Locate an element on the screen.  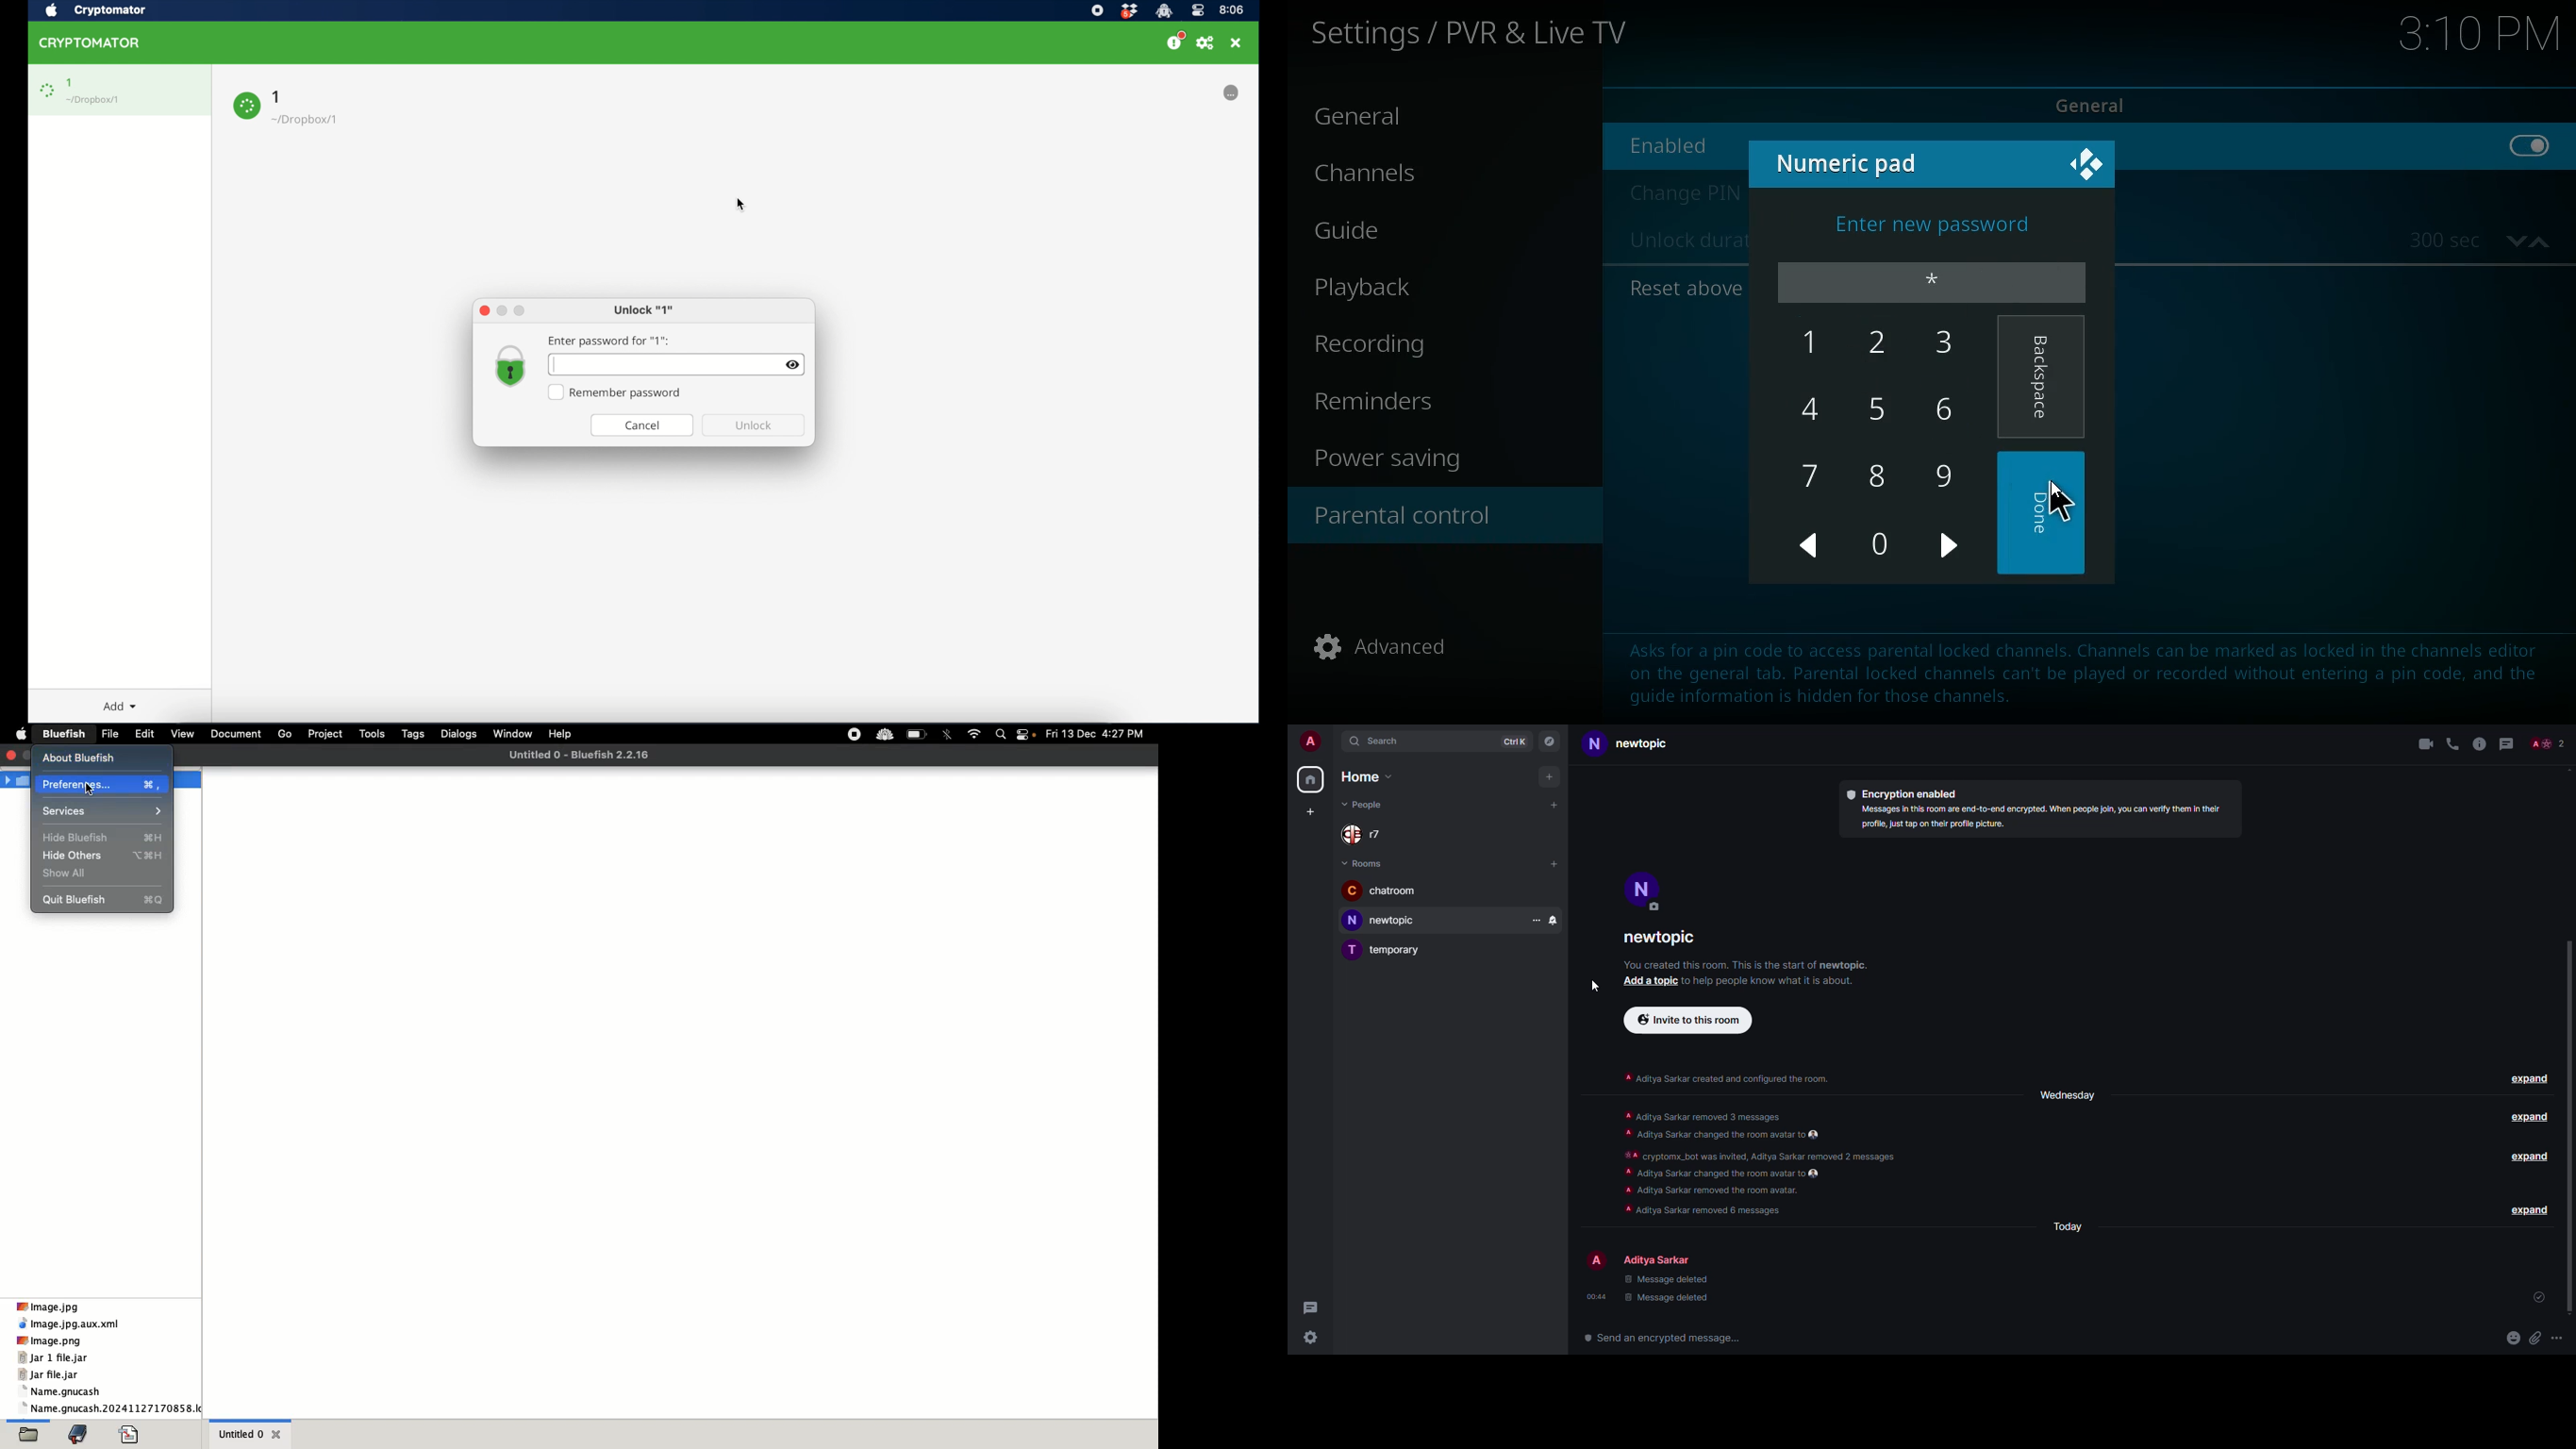
kodi logo is located at coordinates (2088, 167).